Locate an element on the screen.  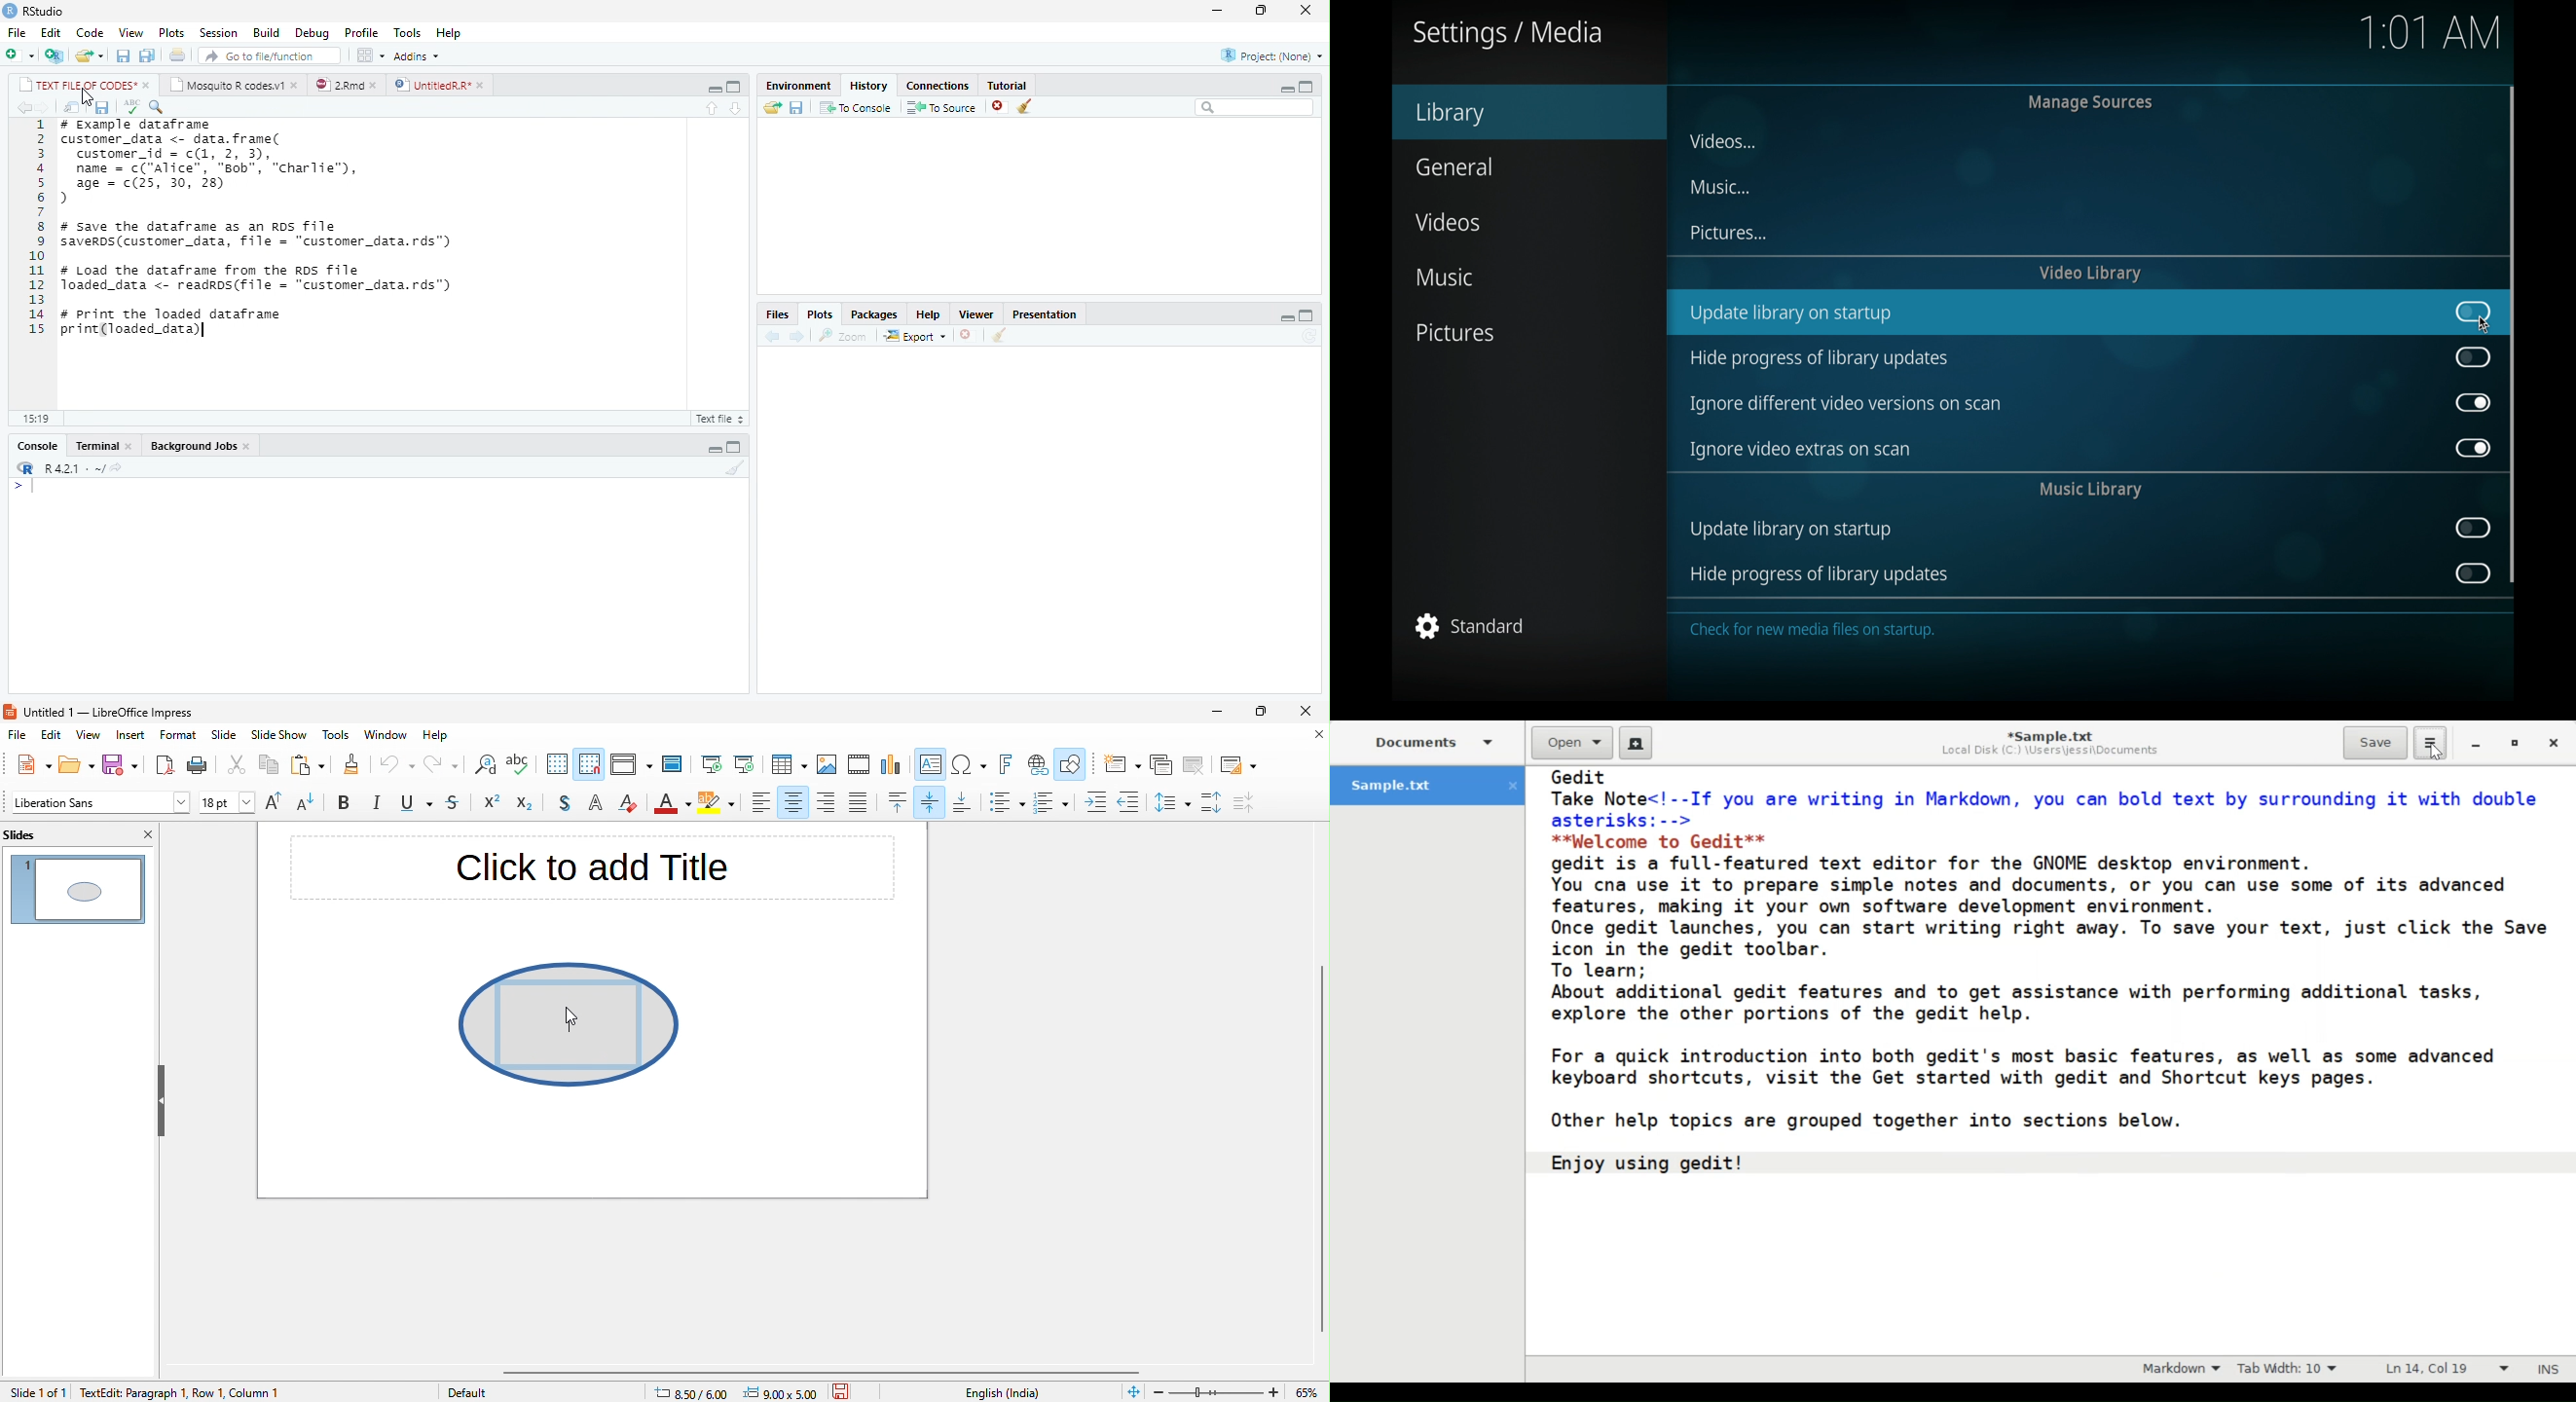
R 4.2.1 .~/ is located at coordinates (71, 466).